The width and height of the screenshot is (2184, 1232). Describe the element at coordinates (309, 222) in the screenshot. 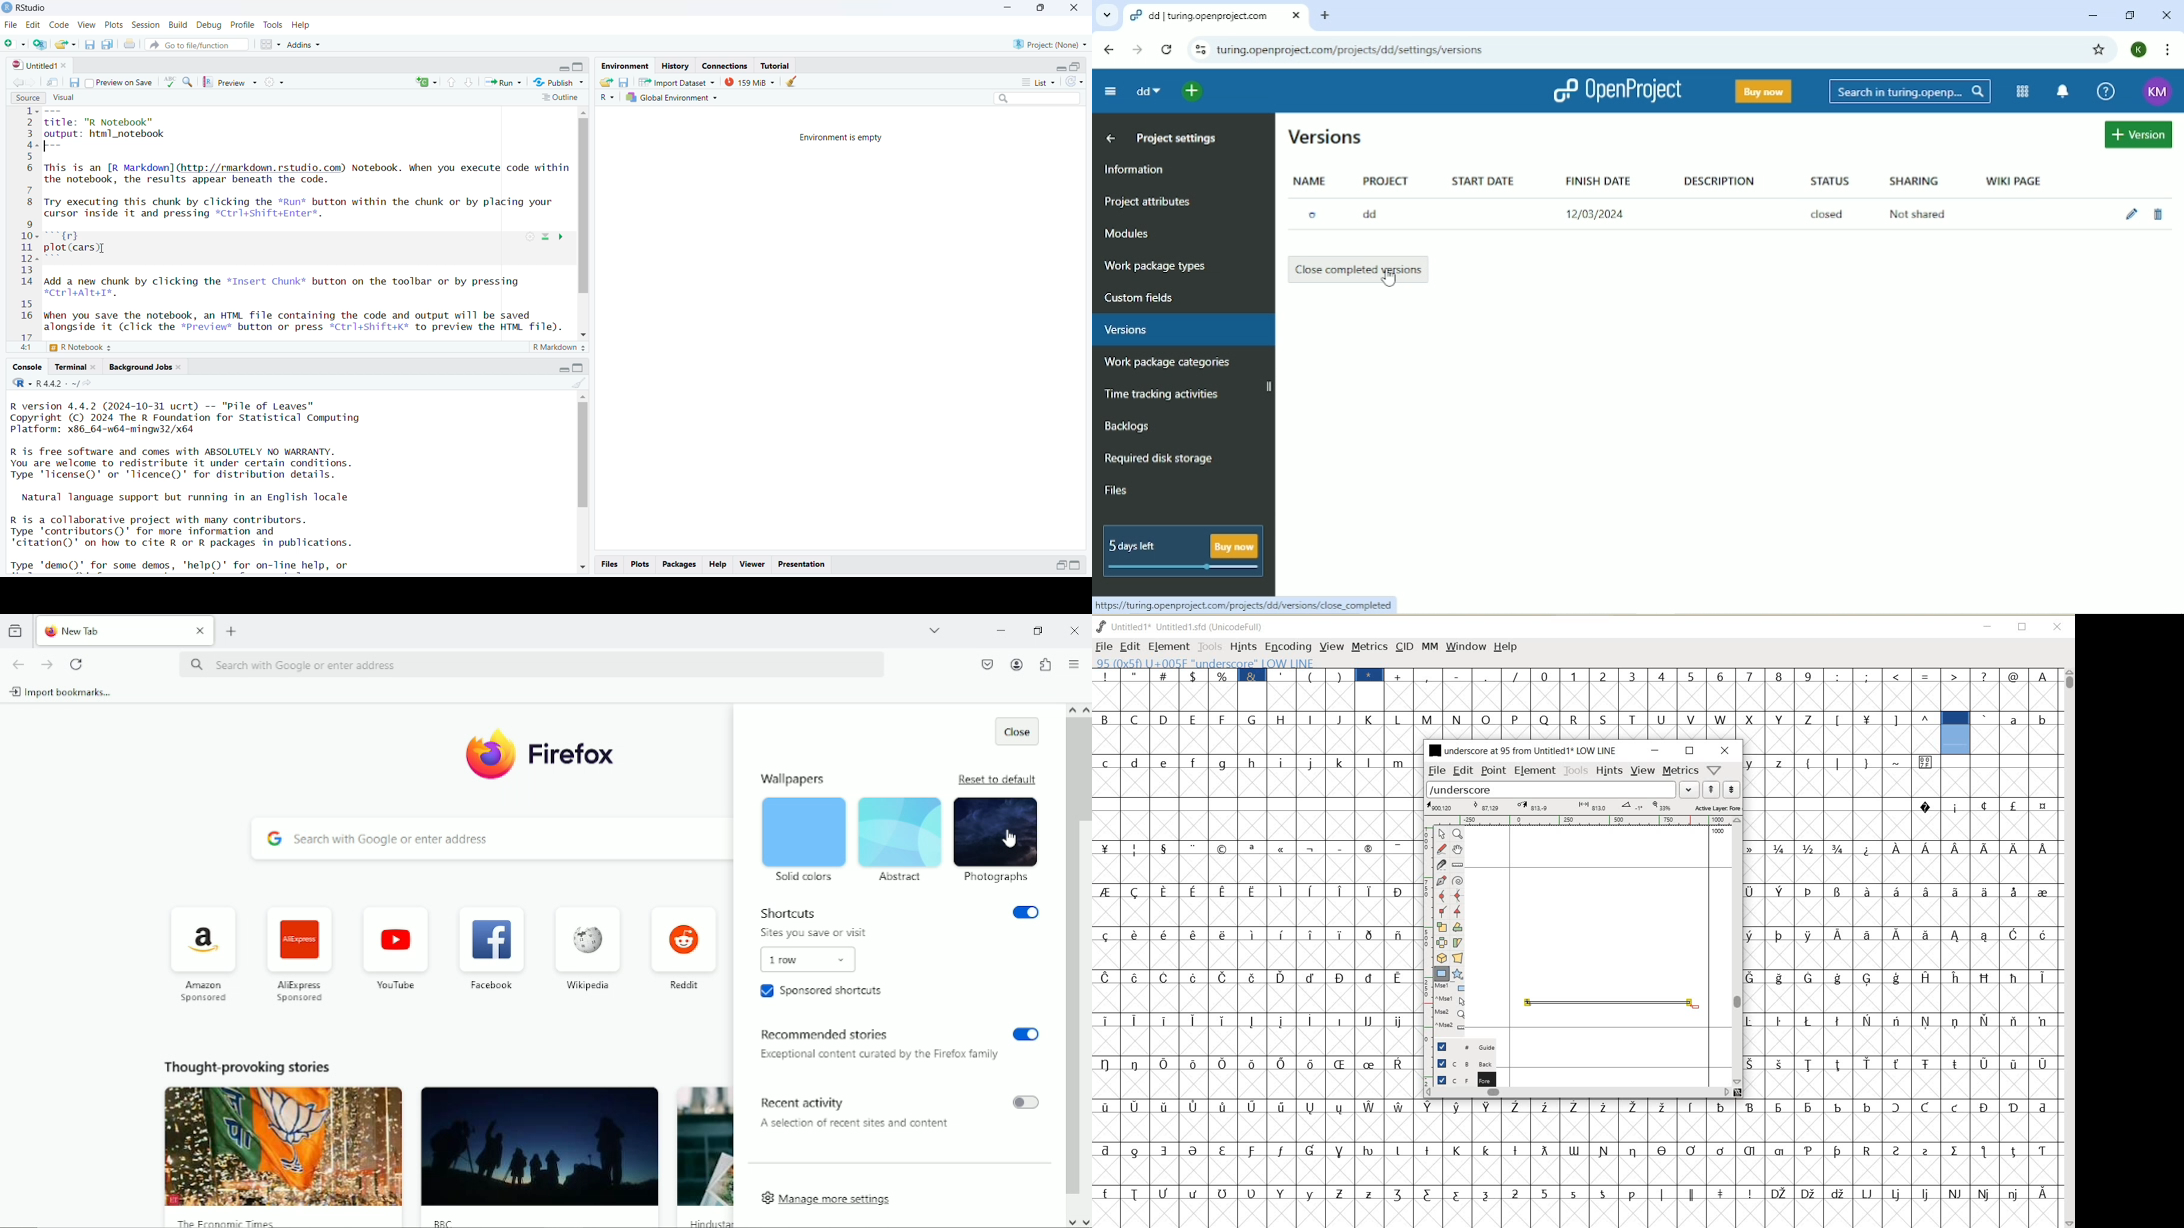

I see `source` at that location.